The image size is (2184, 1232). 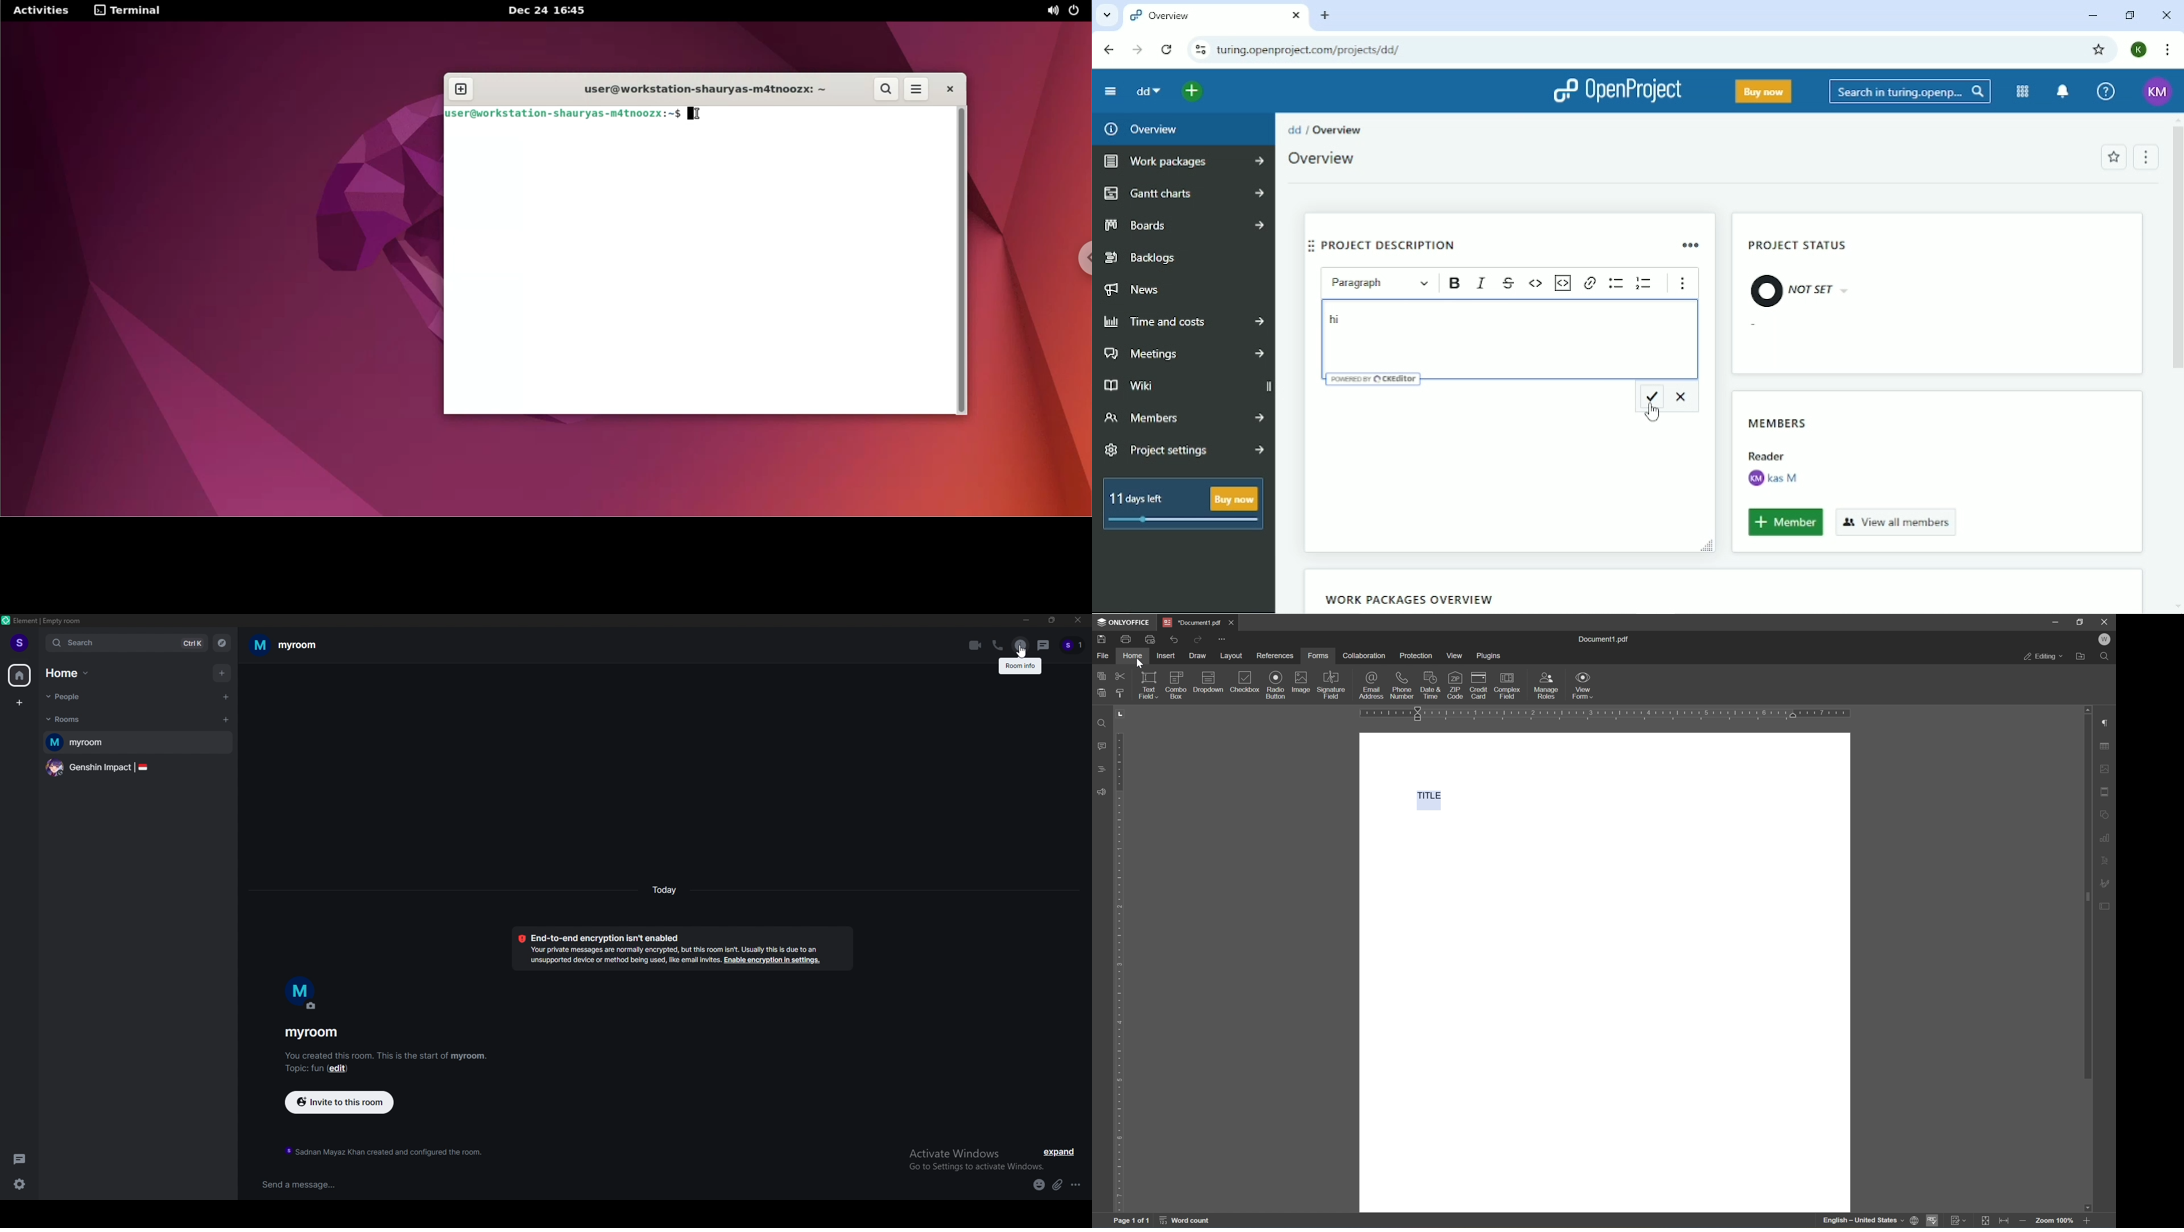 What do you see at coordinates (1143, 258) in the screenshot?
I see `Backlogs` at bounding box center [1143, 258].